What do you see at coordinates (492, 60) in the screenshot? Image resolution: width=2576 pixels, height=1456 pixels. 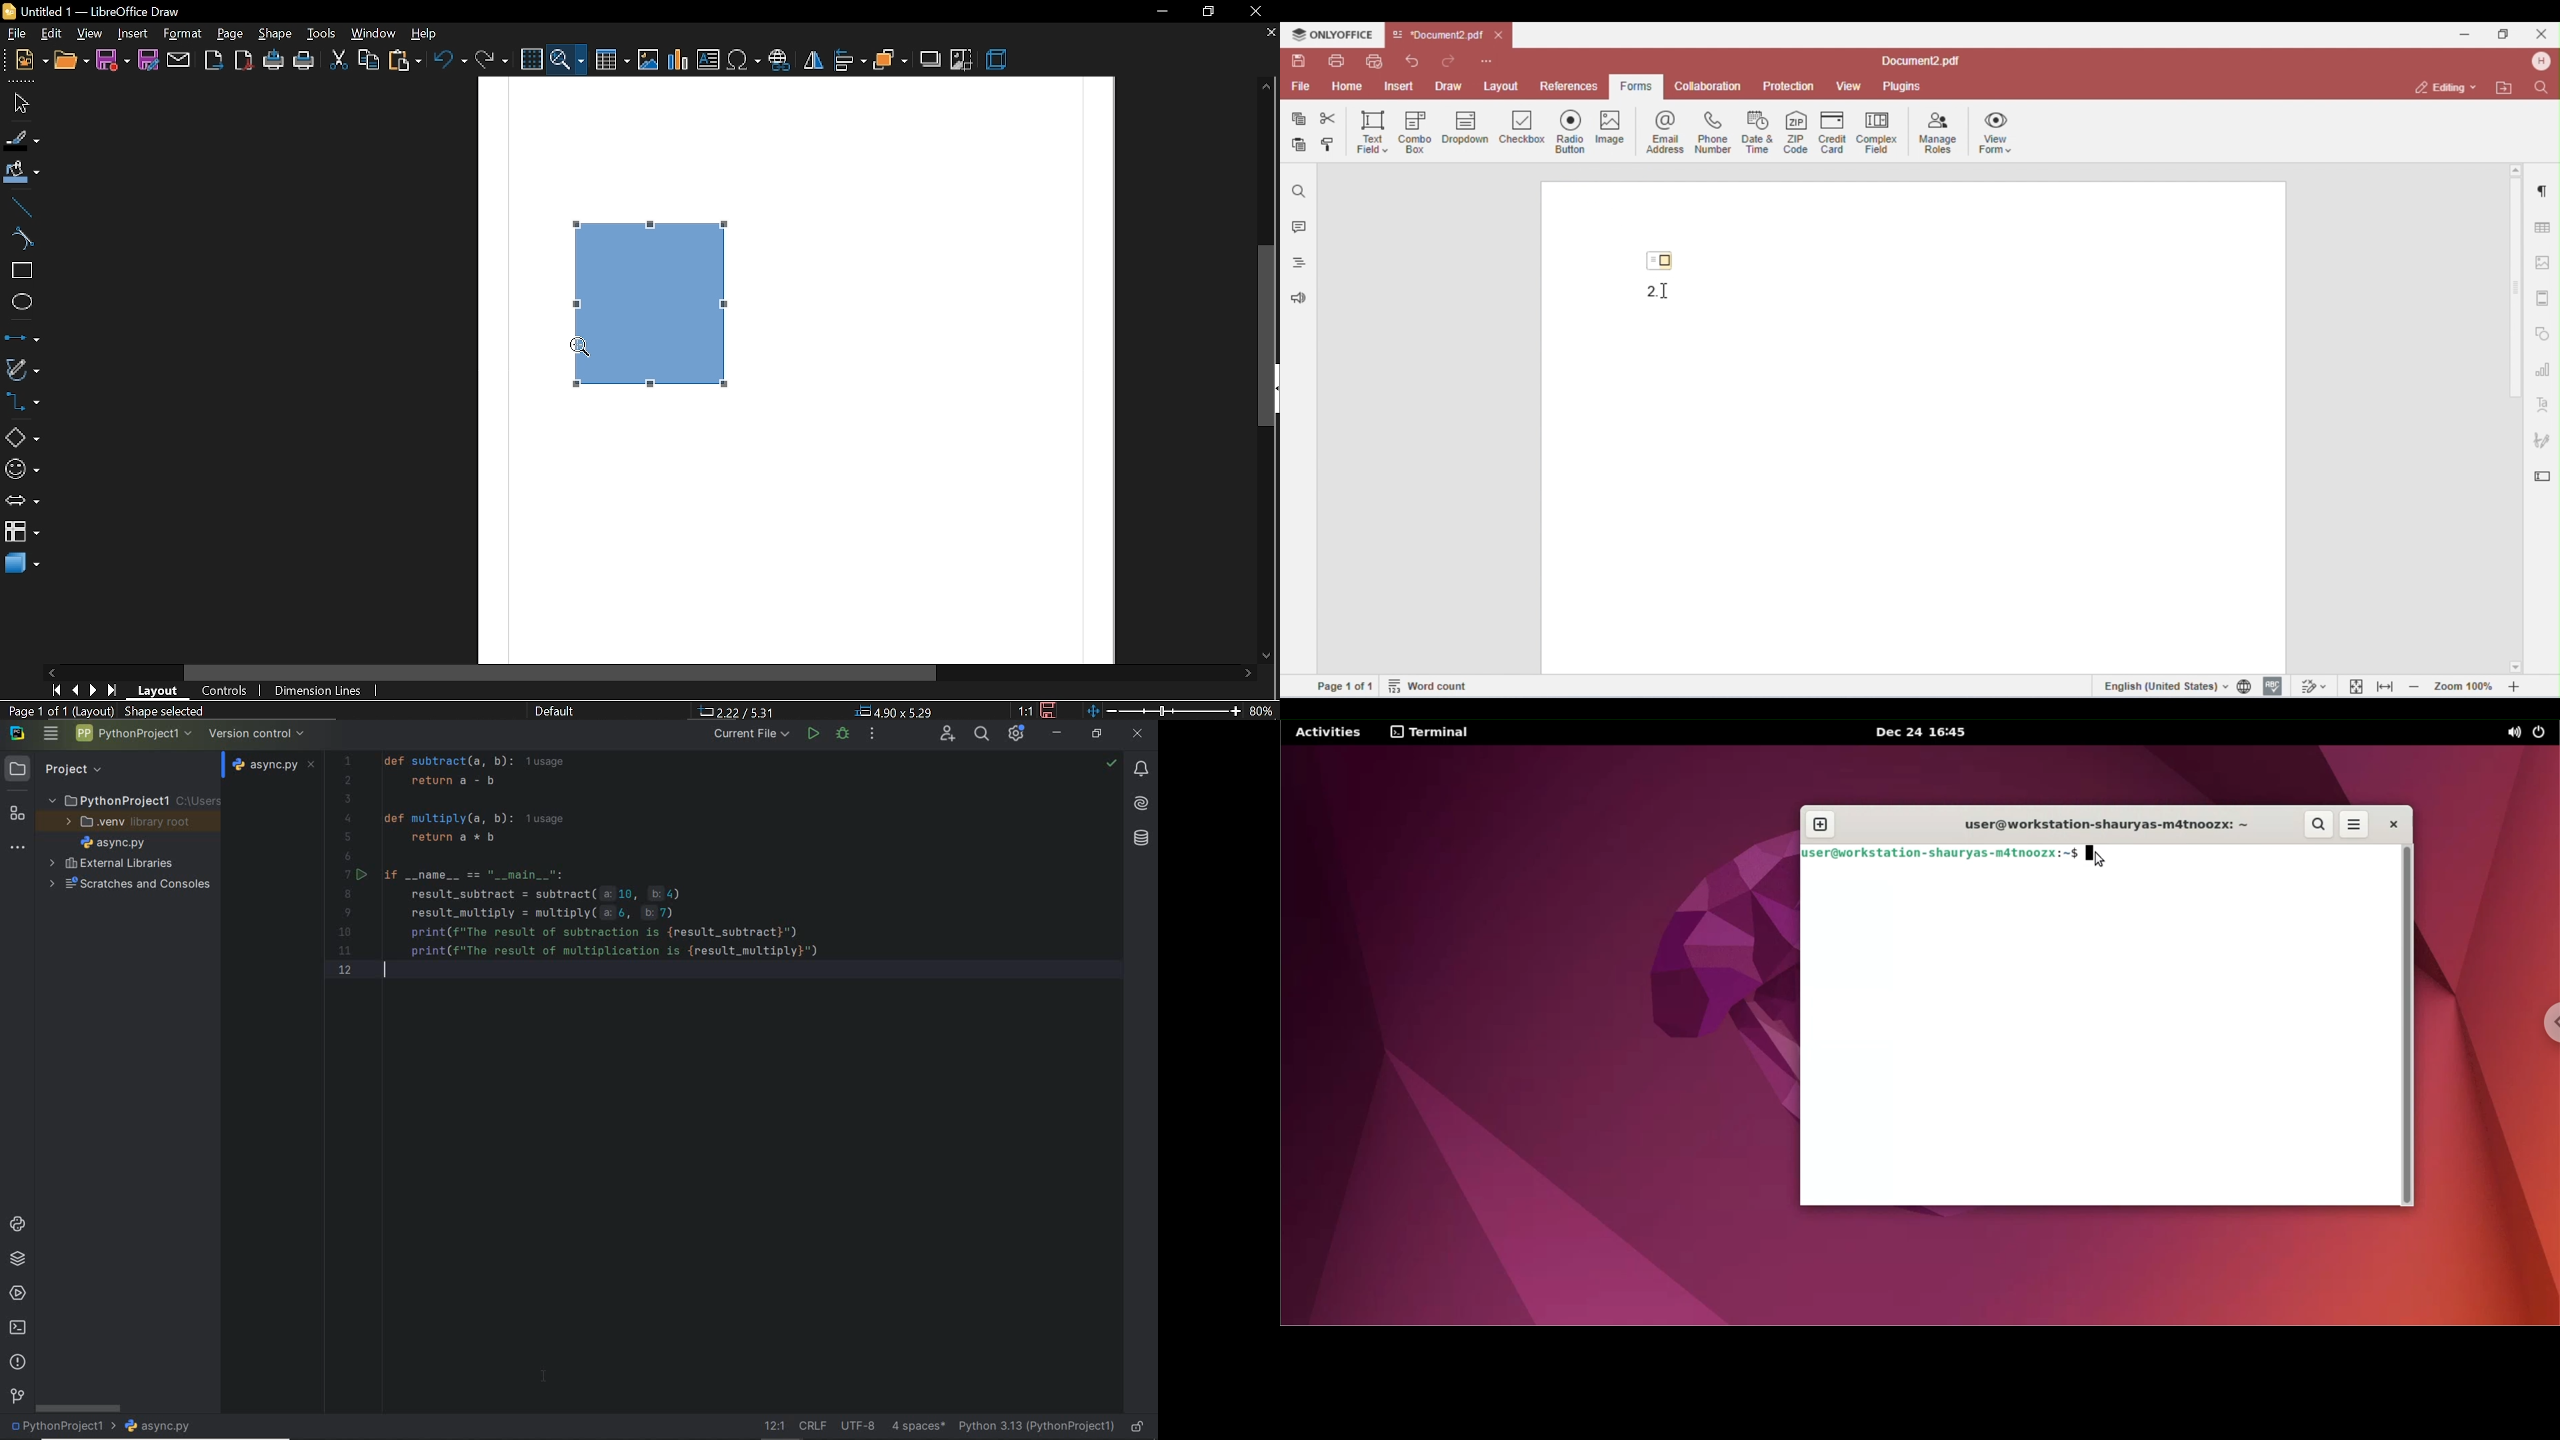 I see `redo` at bounding box center [492, 60].